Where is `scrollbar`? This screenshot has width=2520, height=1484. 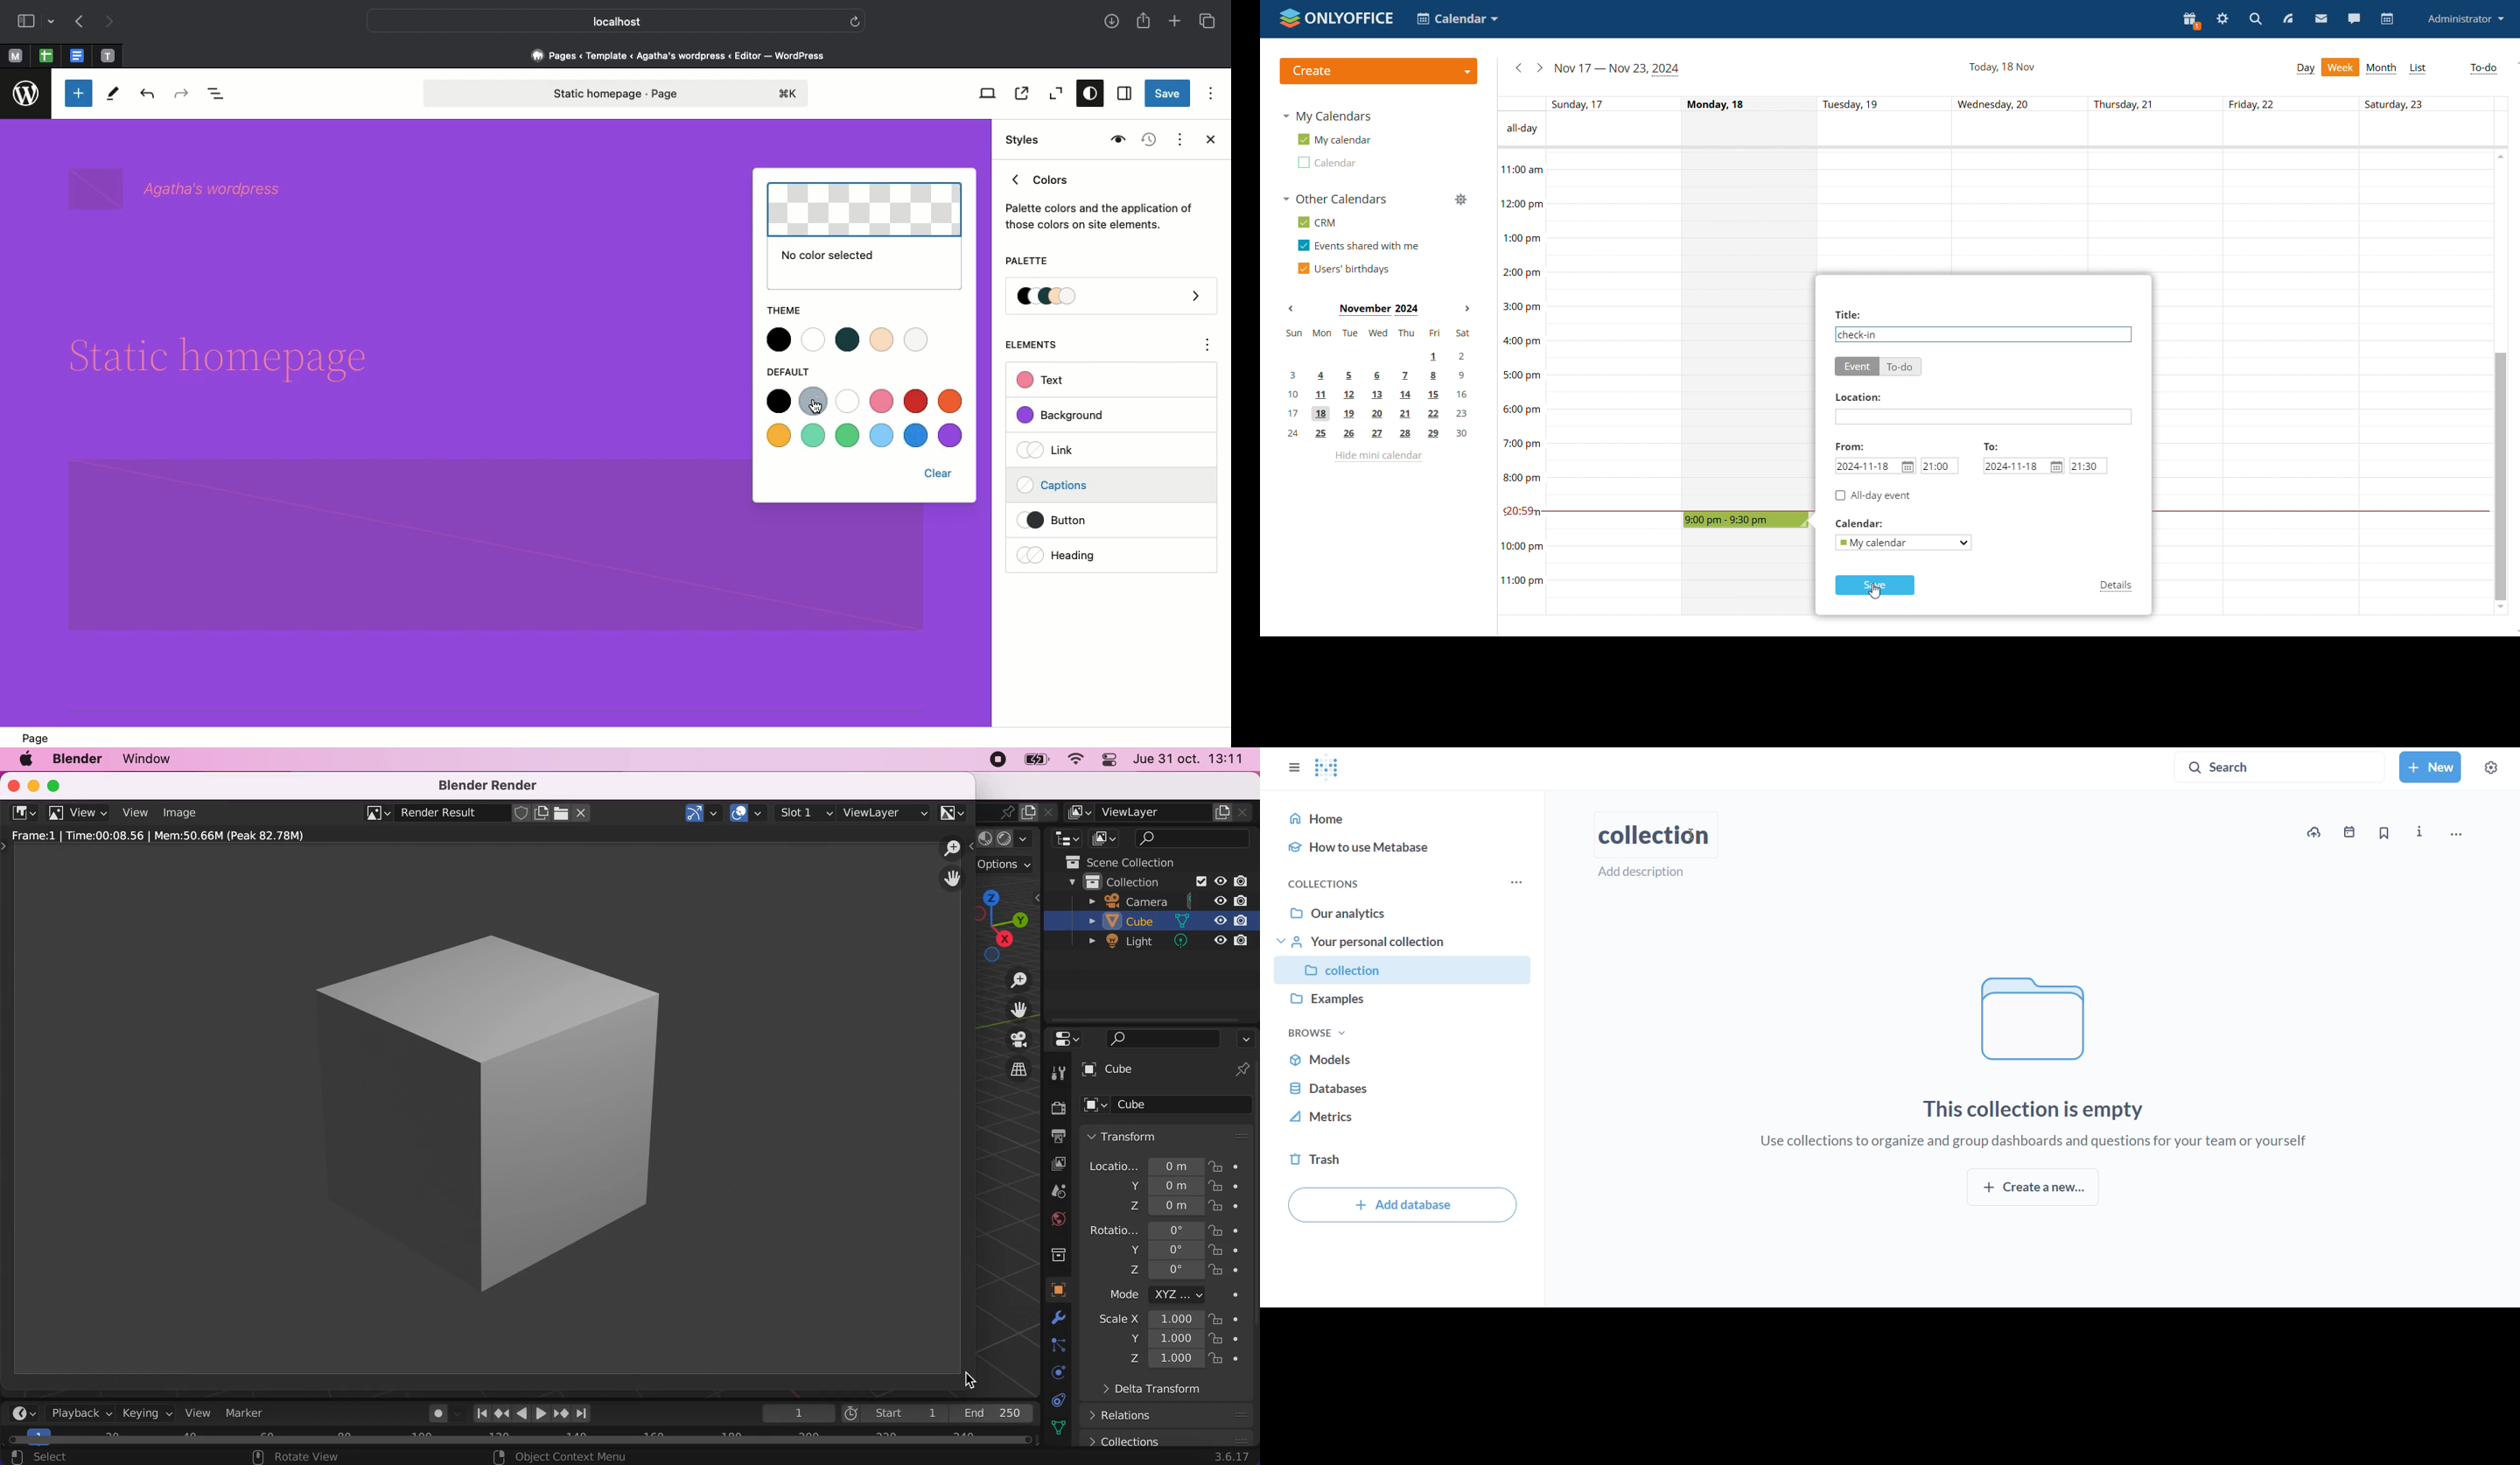
scrollbar is located at coordinates (2498, 476).